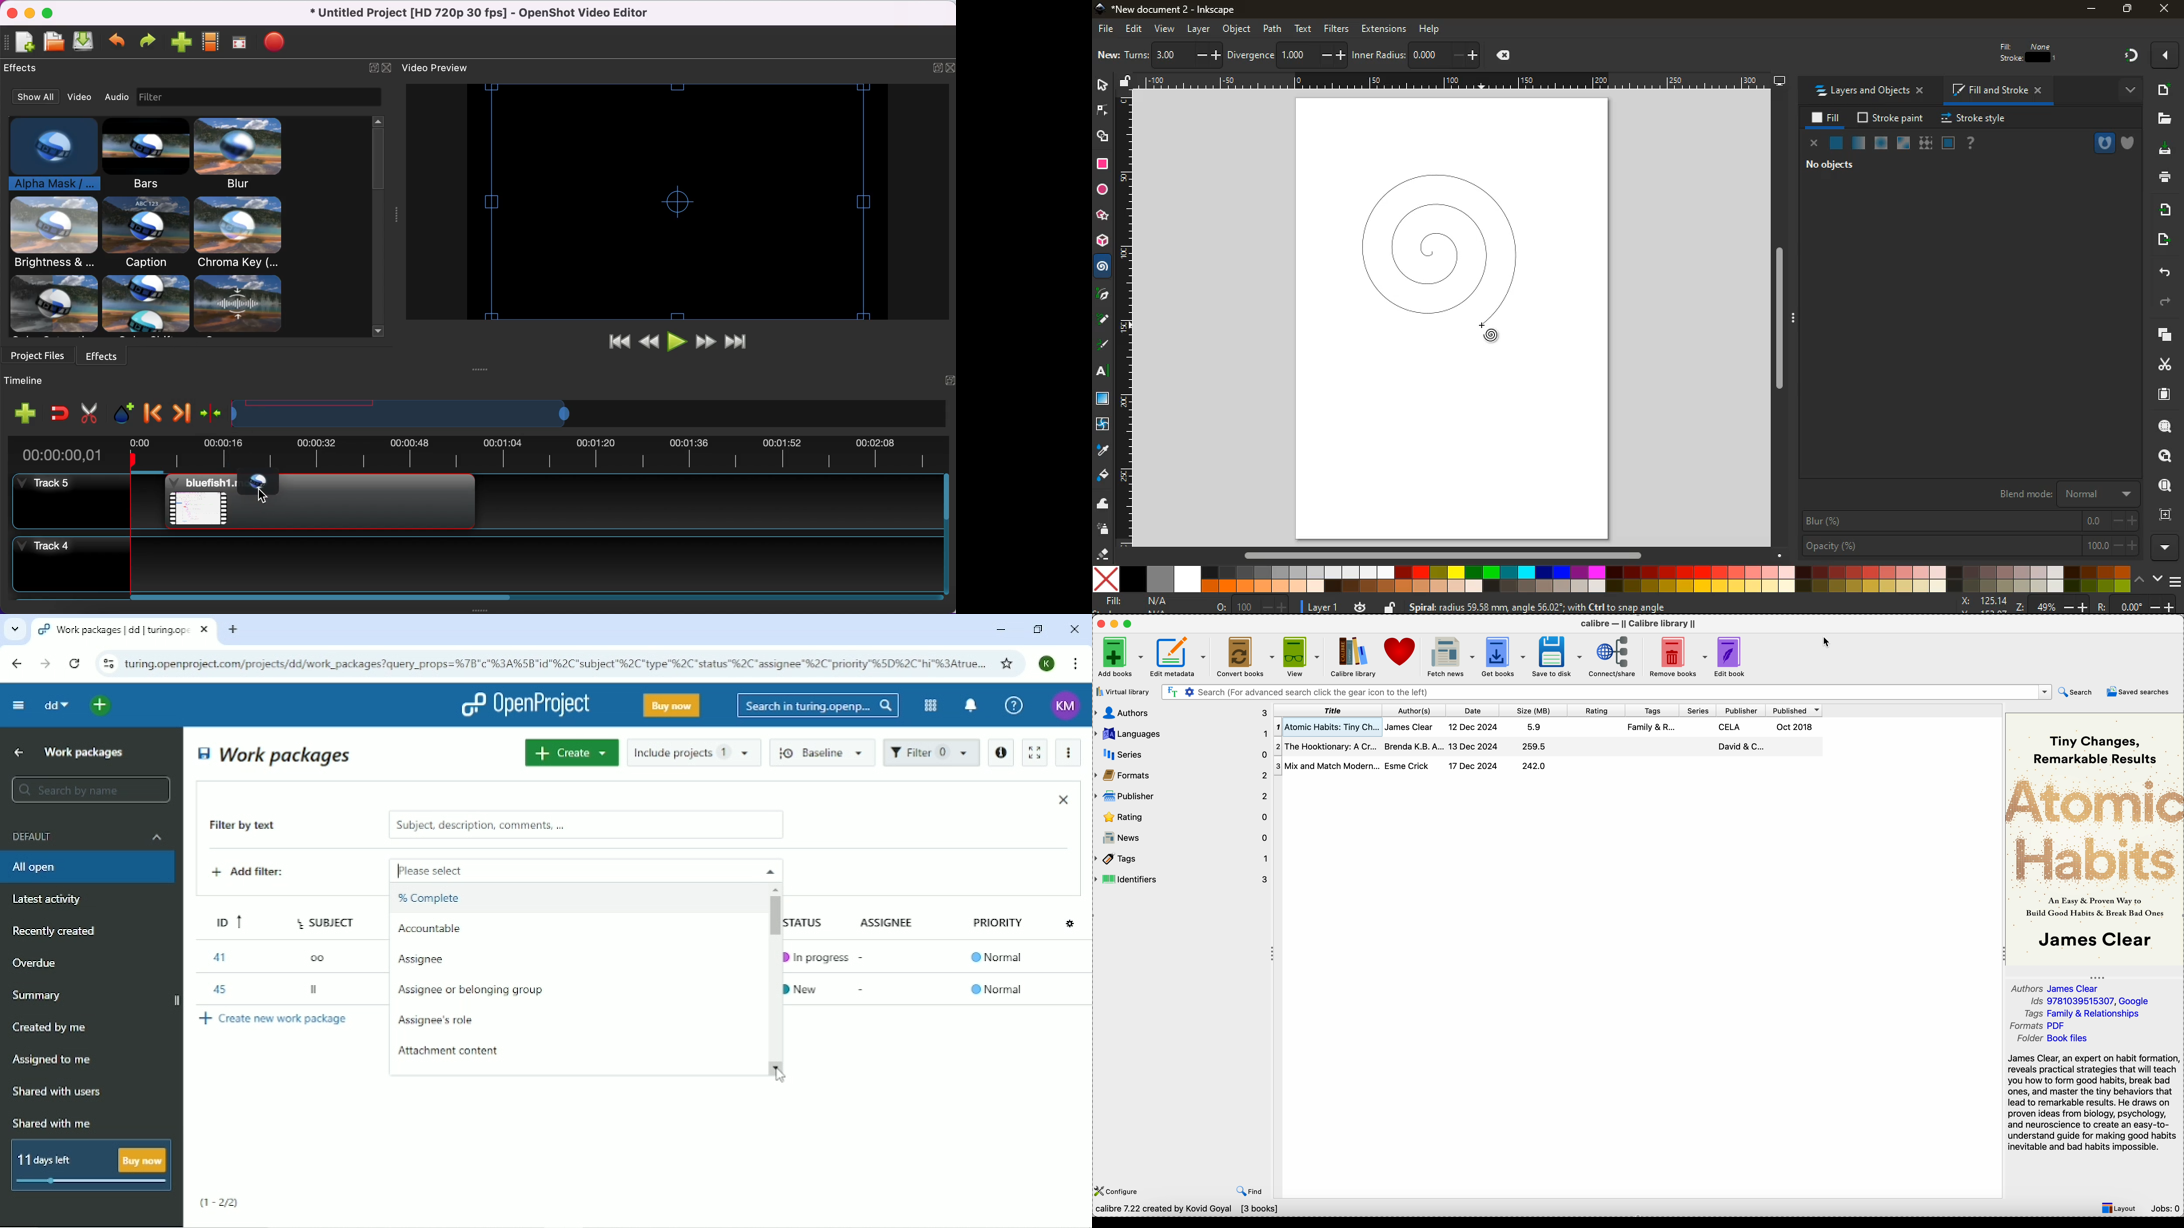 This screenshot has height=1232, width=2184. Describe the element at coordinates (1410, 727) in the screenshot. I see `James Clear` at that location.